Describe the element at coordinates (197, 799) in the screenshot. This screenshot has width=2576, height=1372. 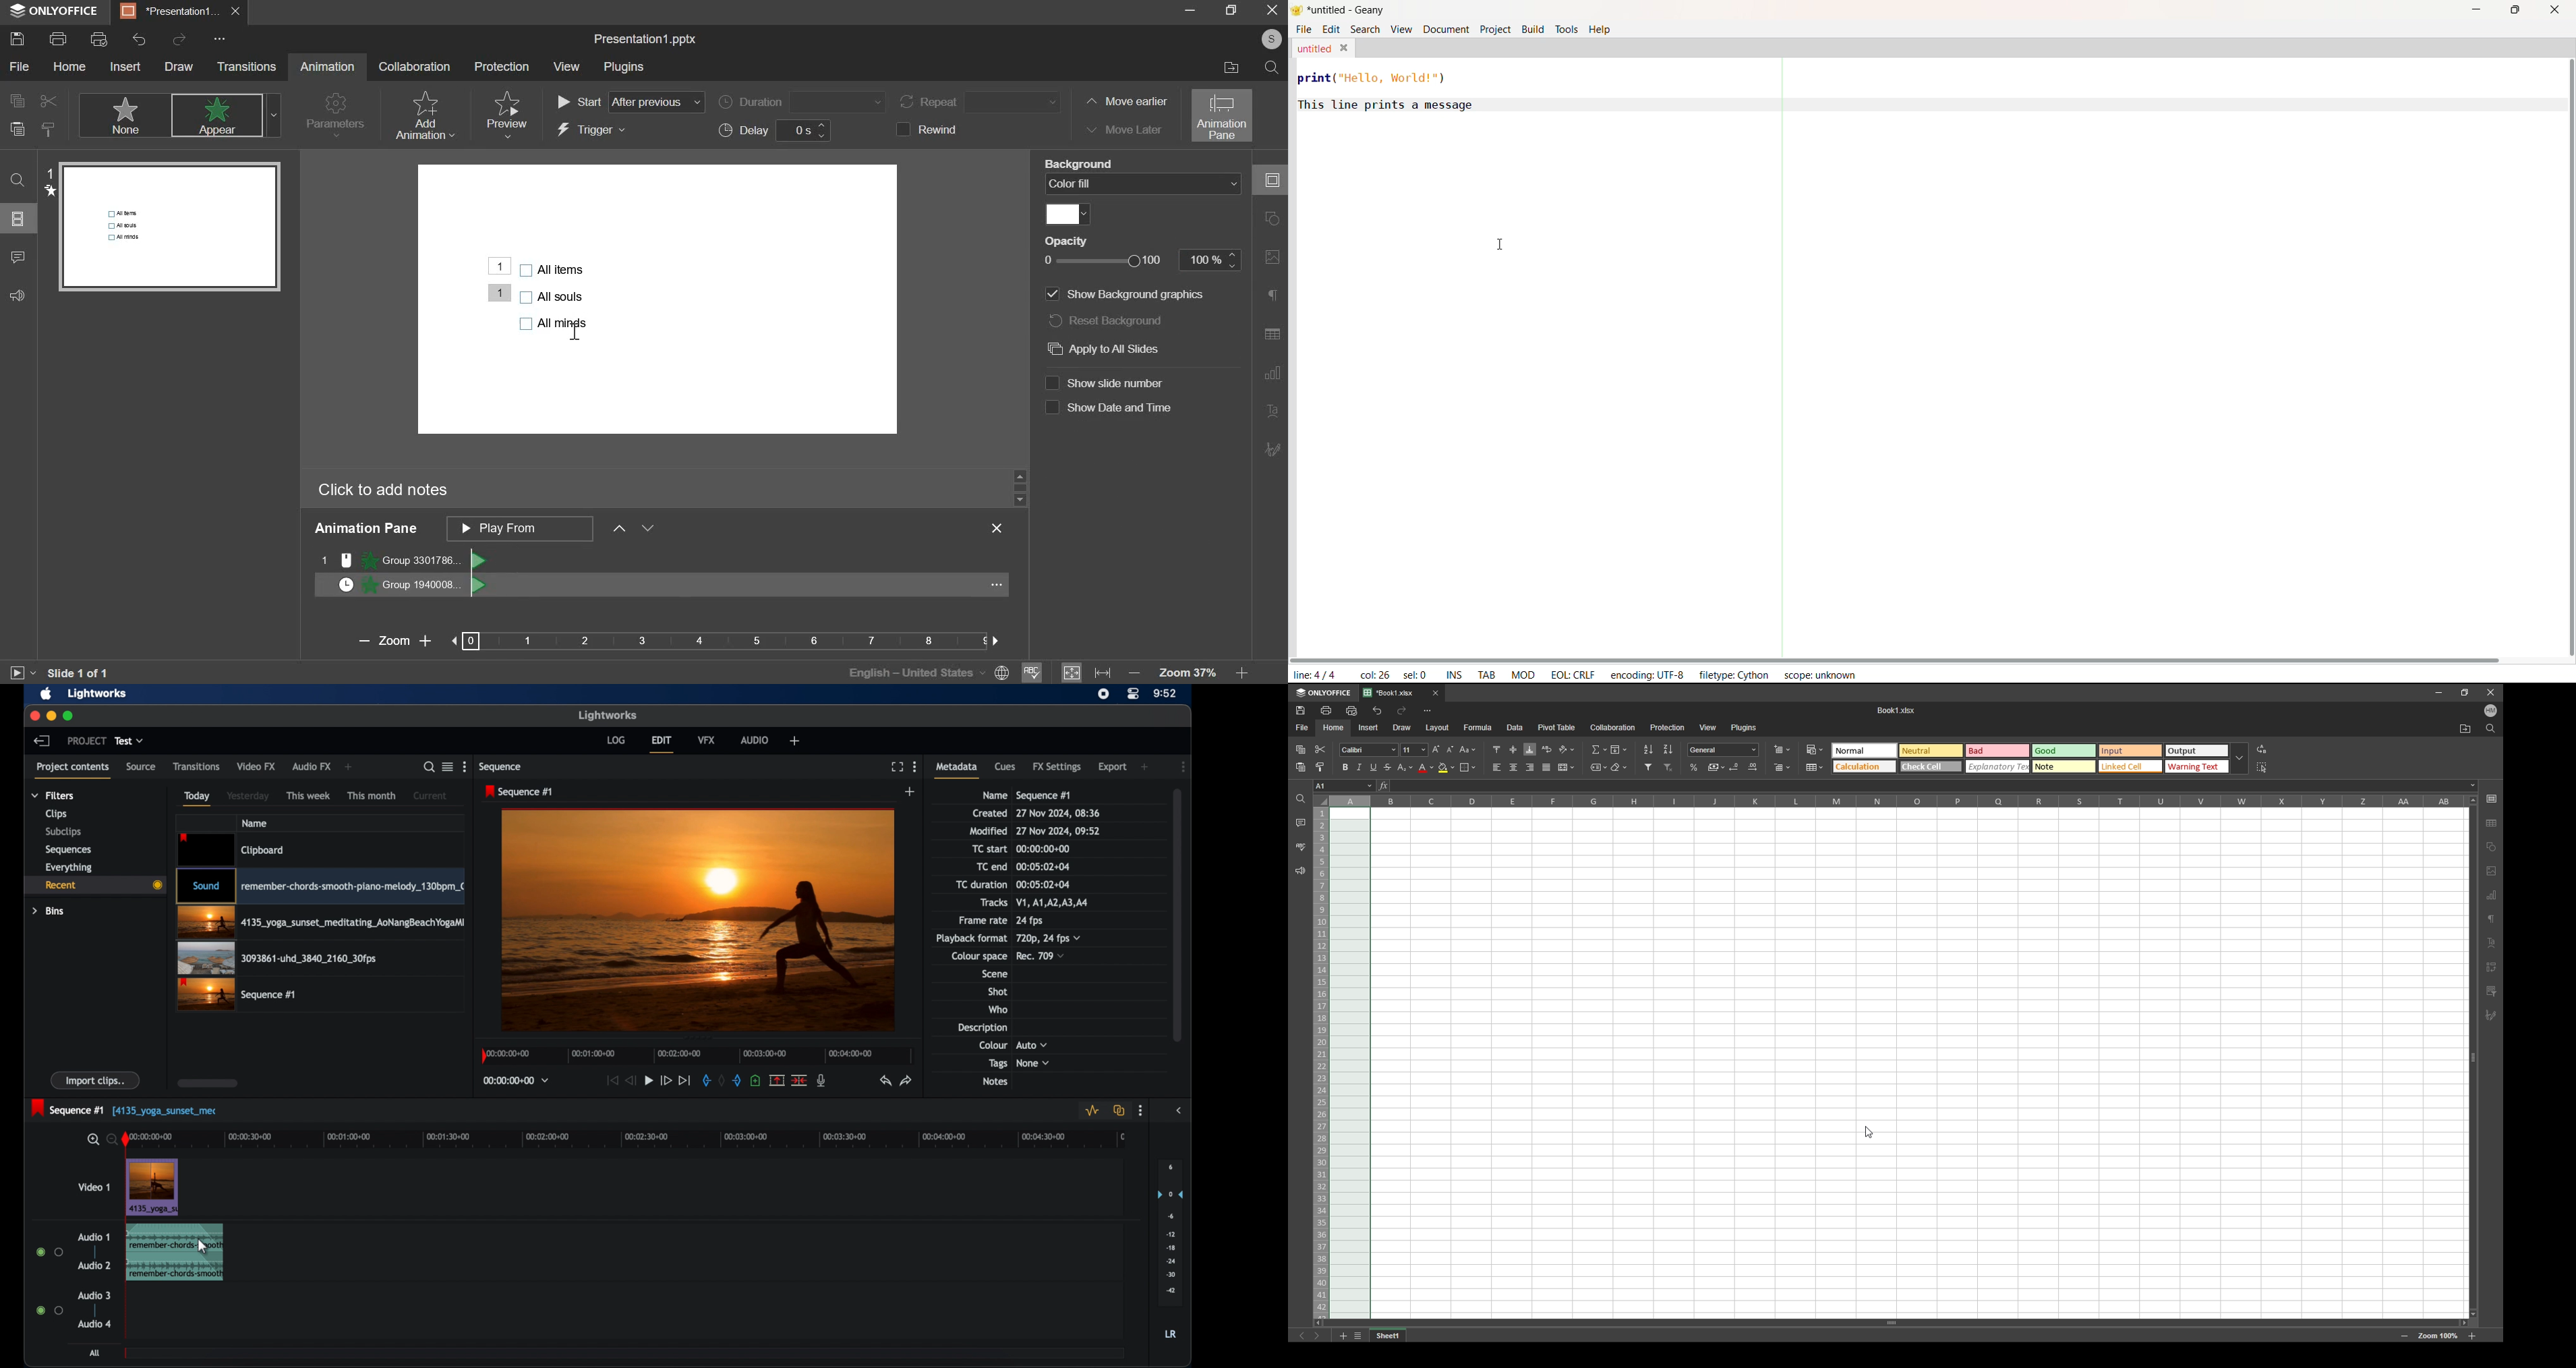
I see `today` at that location.